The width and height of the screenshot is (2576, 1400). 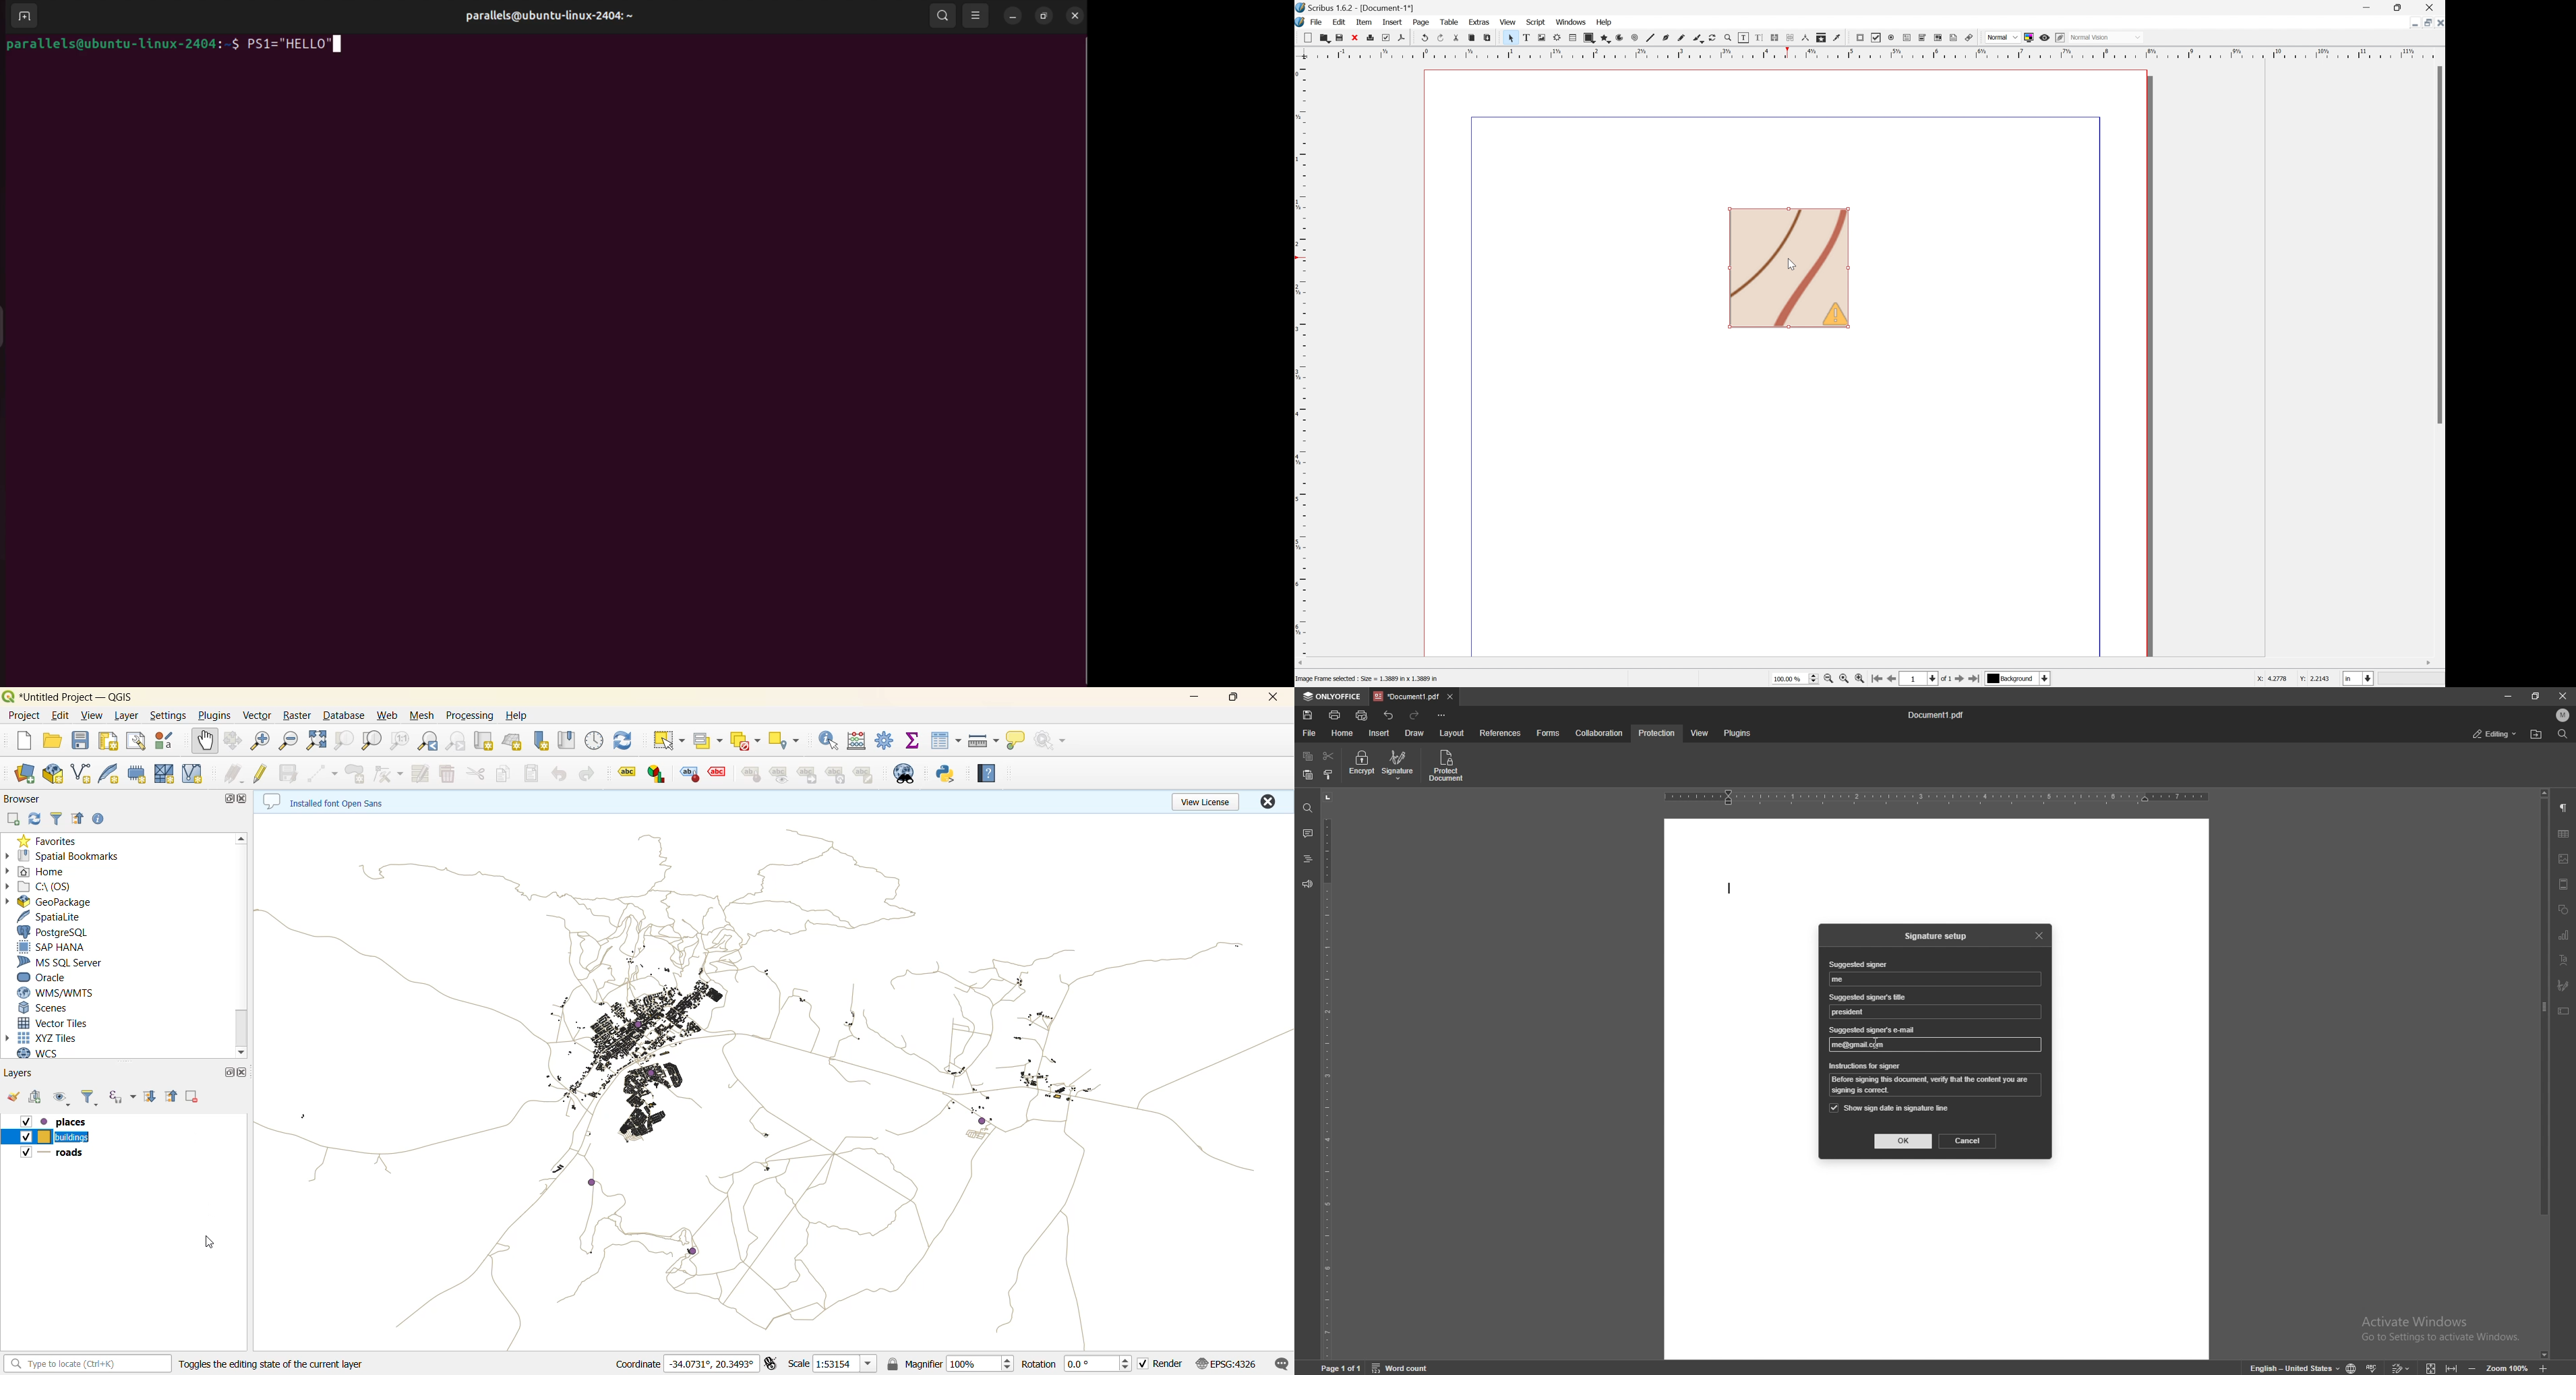 I want to click on Line, so click(x=1652, y=36).